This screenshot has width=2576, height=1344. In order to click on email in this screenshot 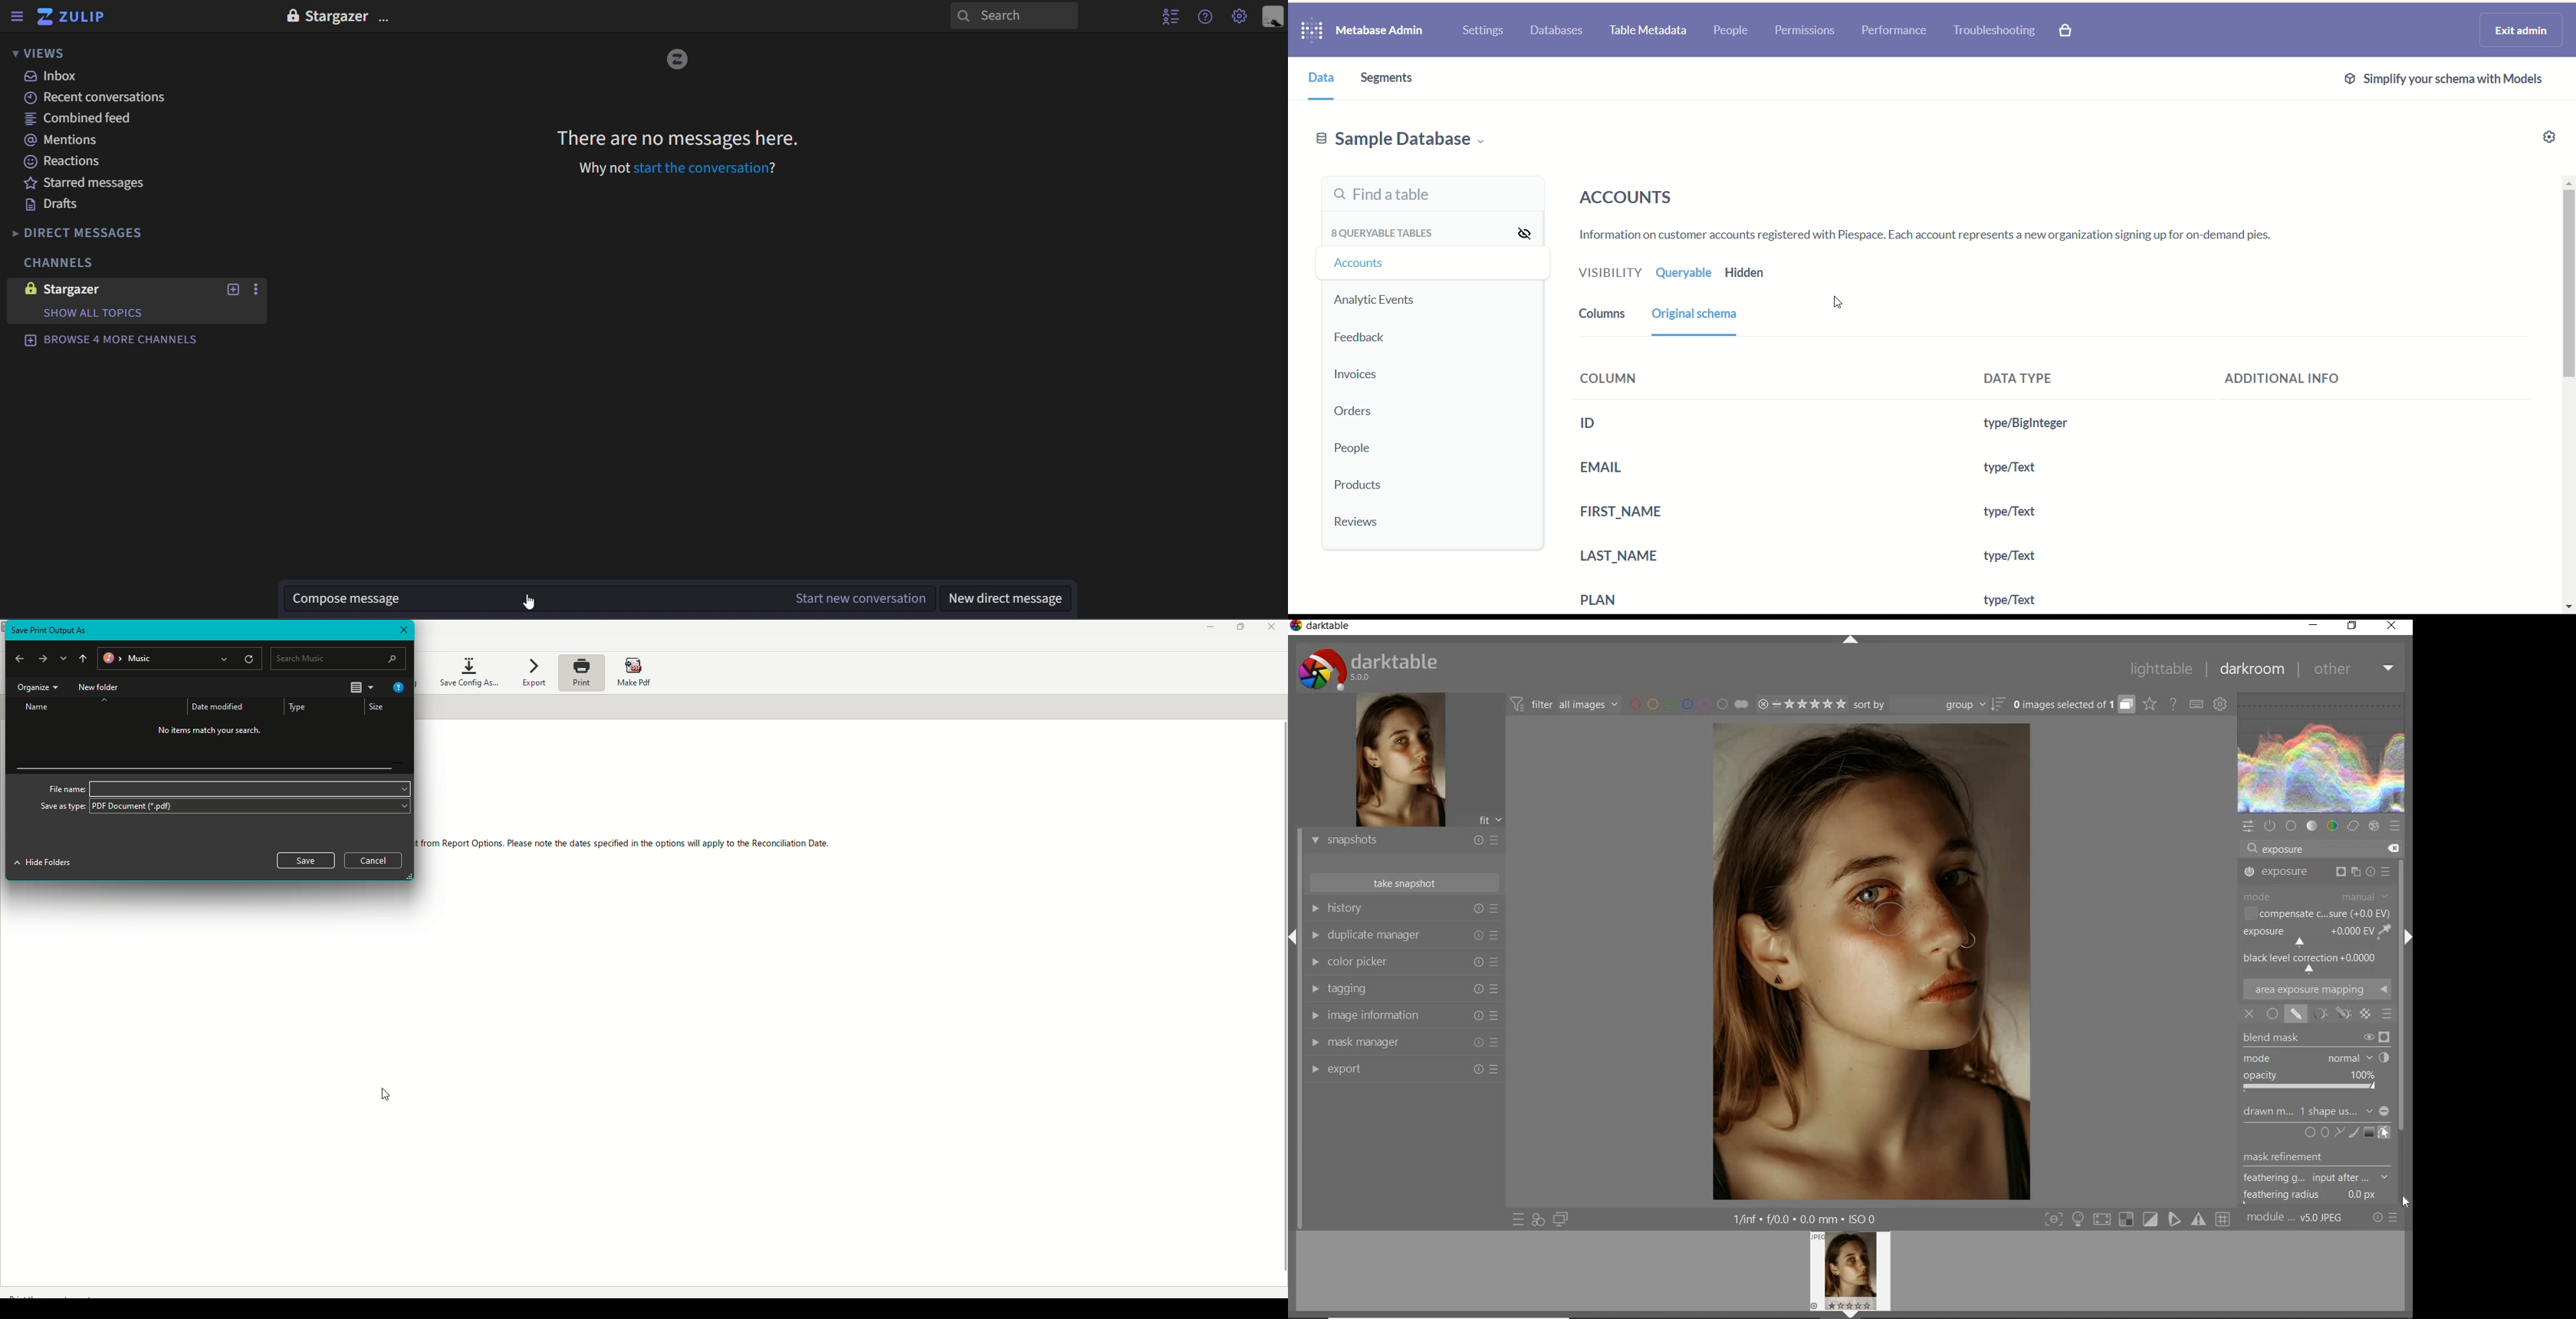, I will do `click(1600, 469)`.